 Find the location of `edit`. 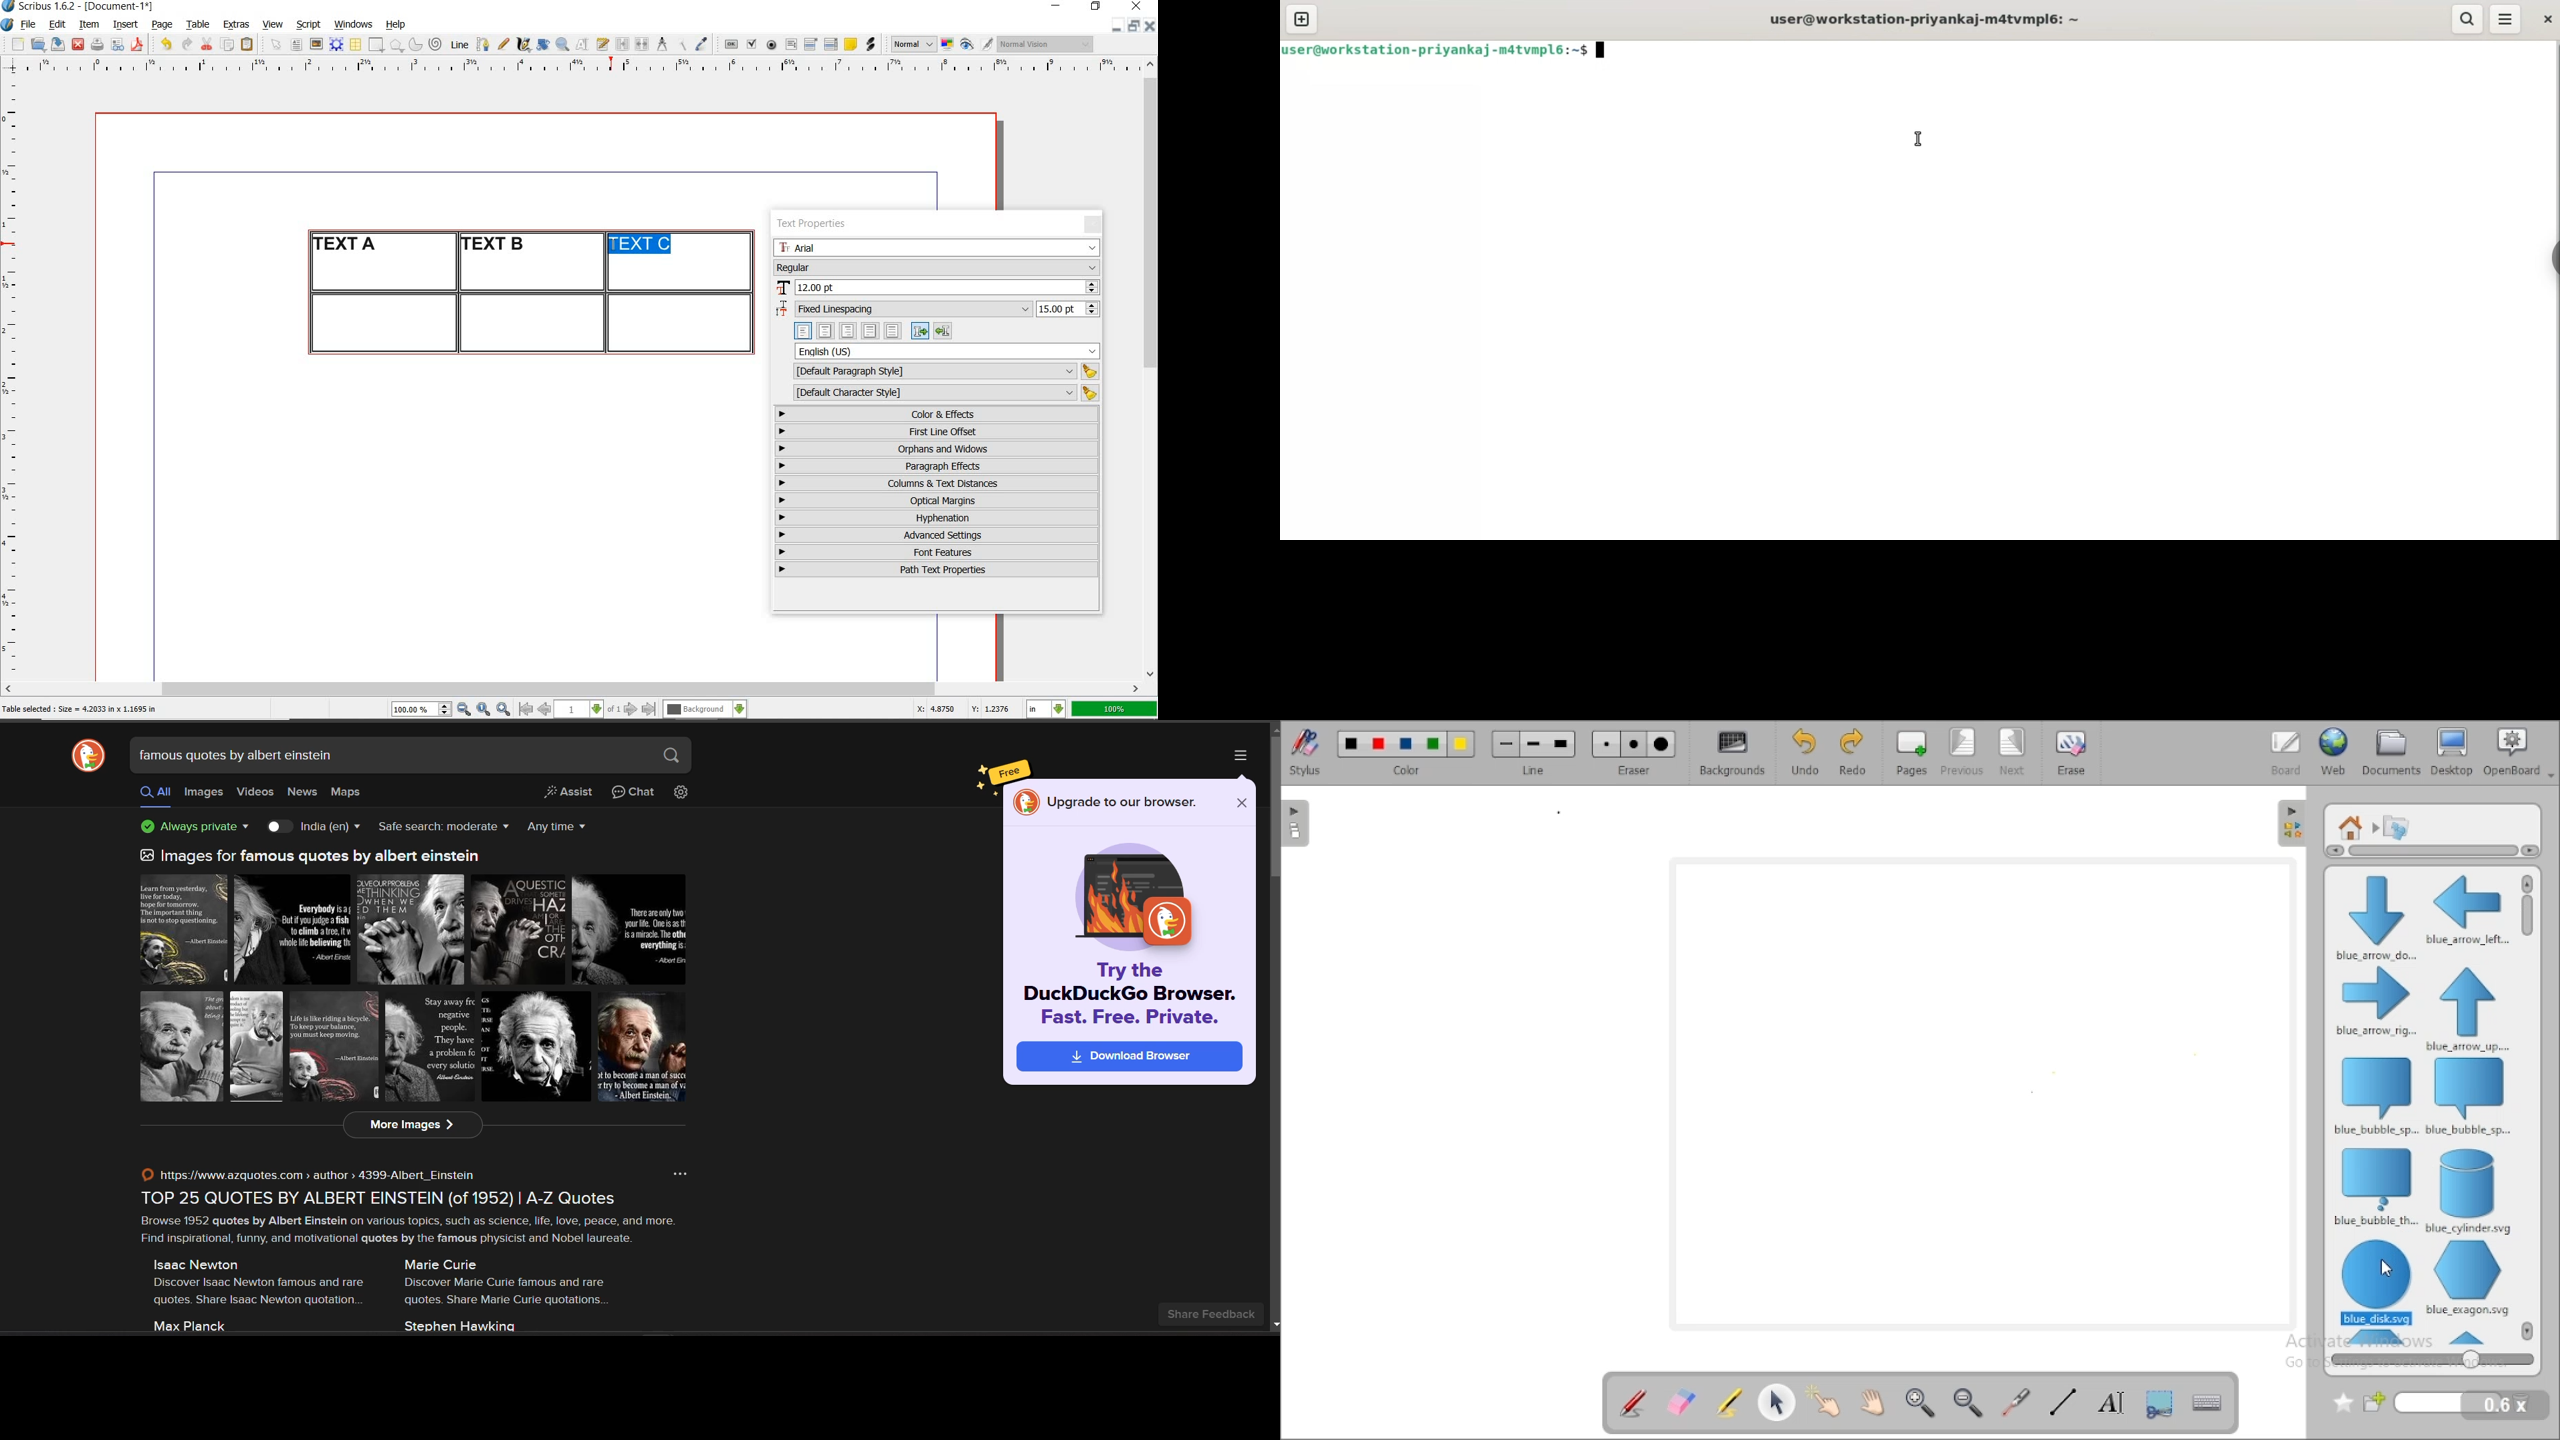

edit is located at coordinates (58, 24).